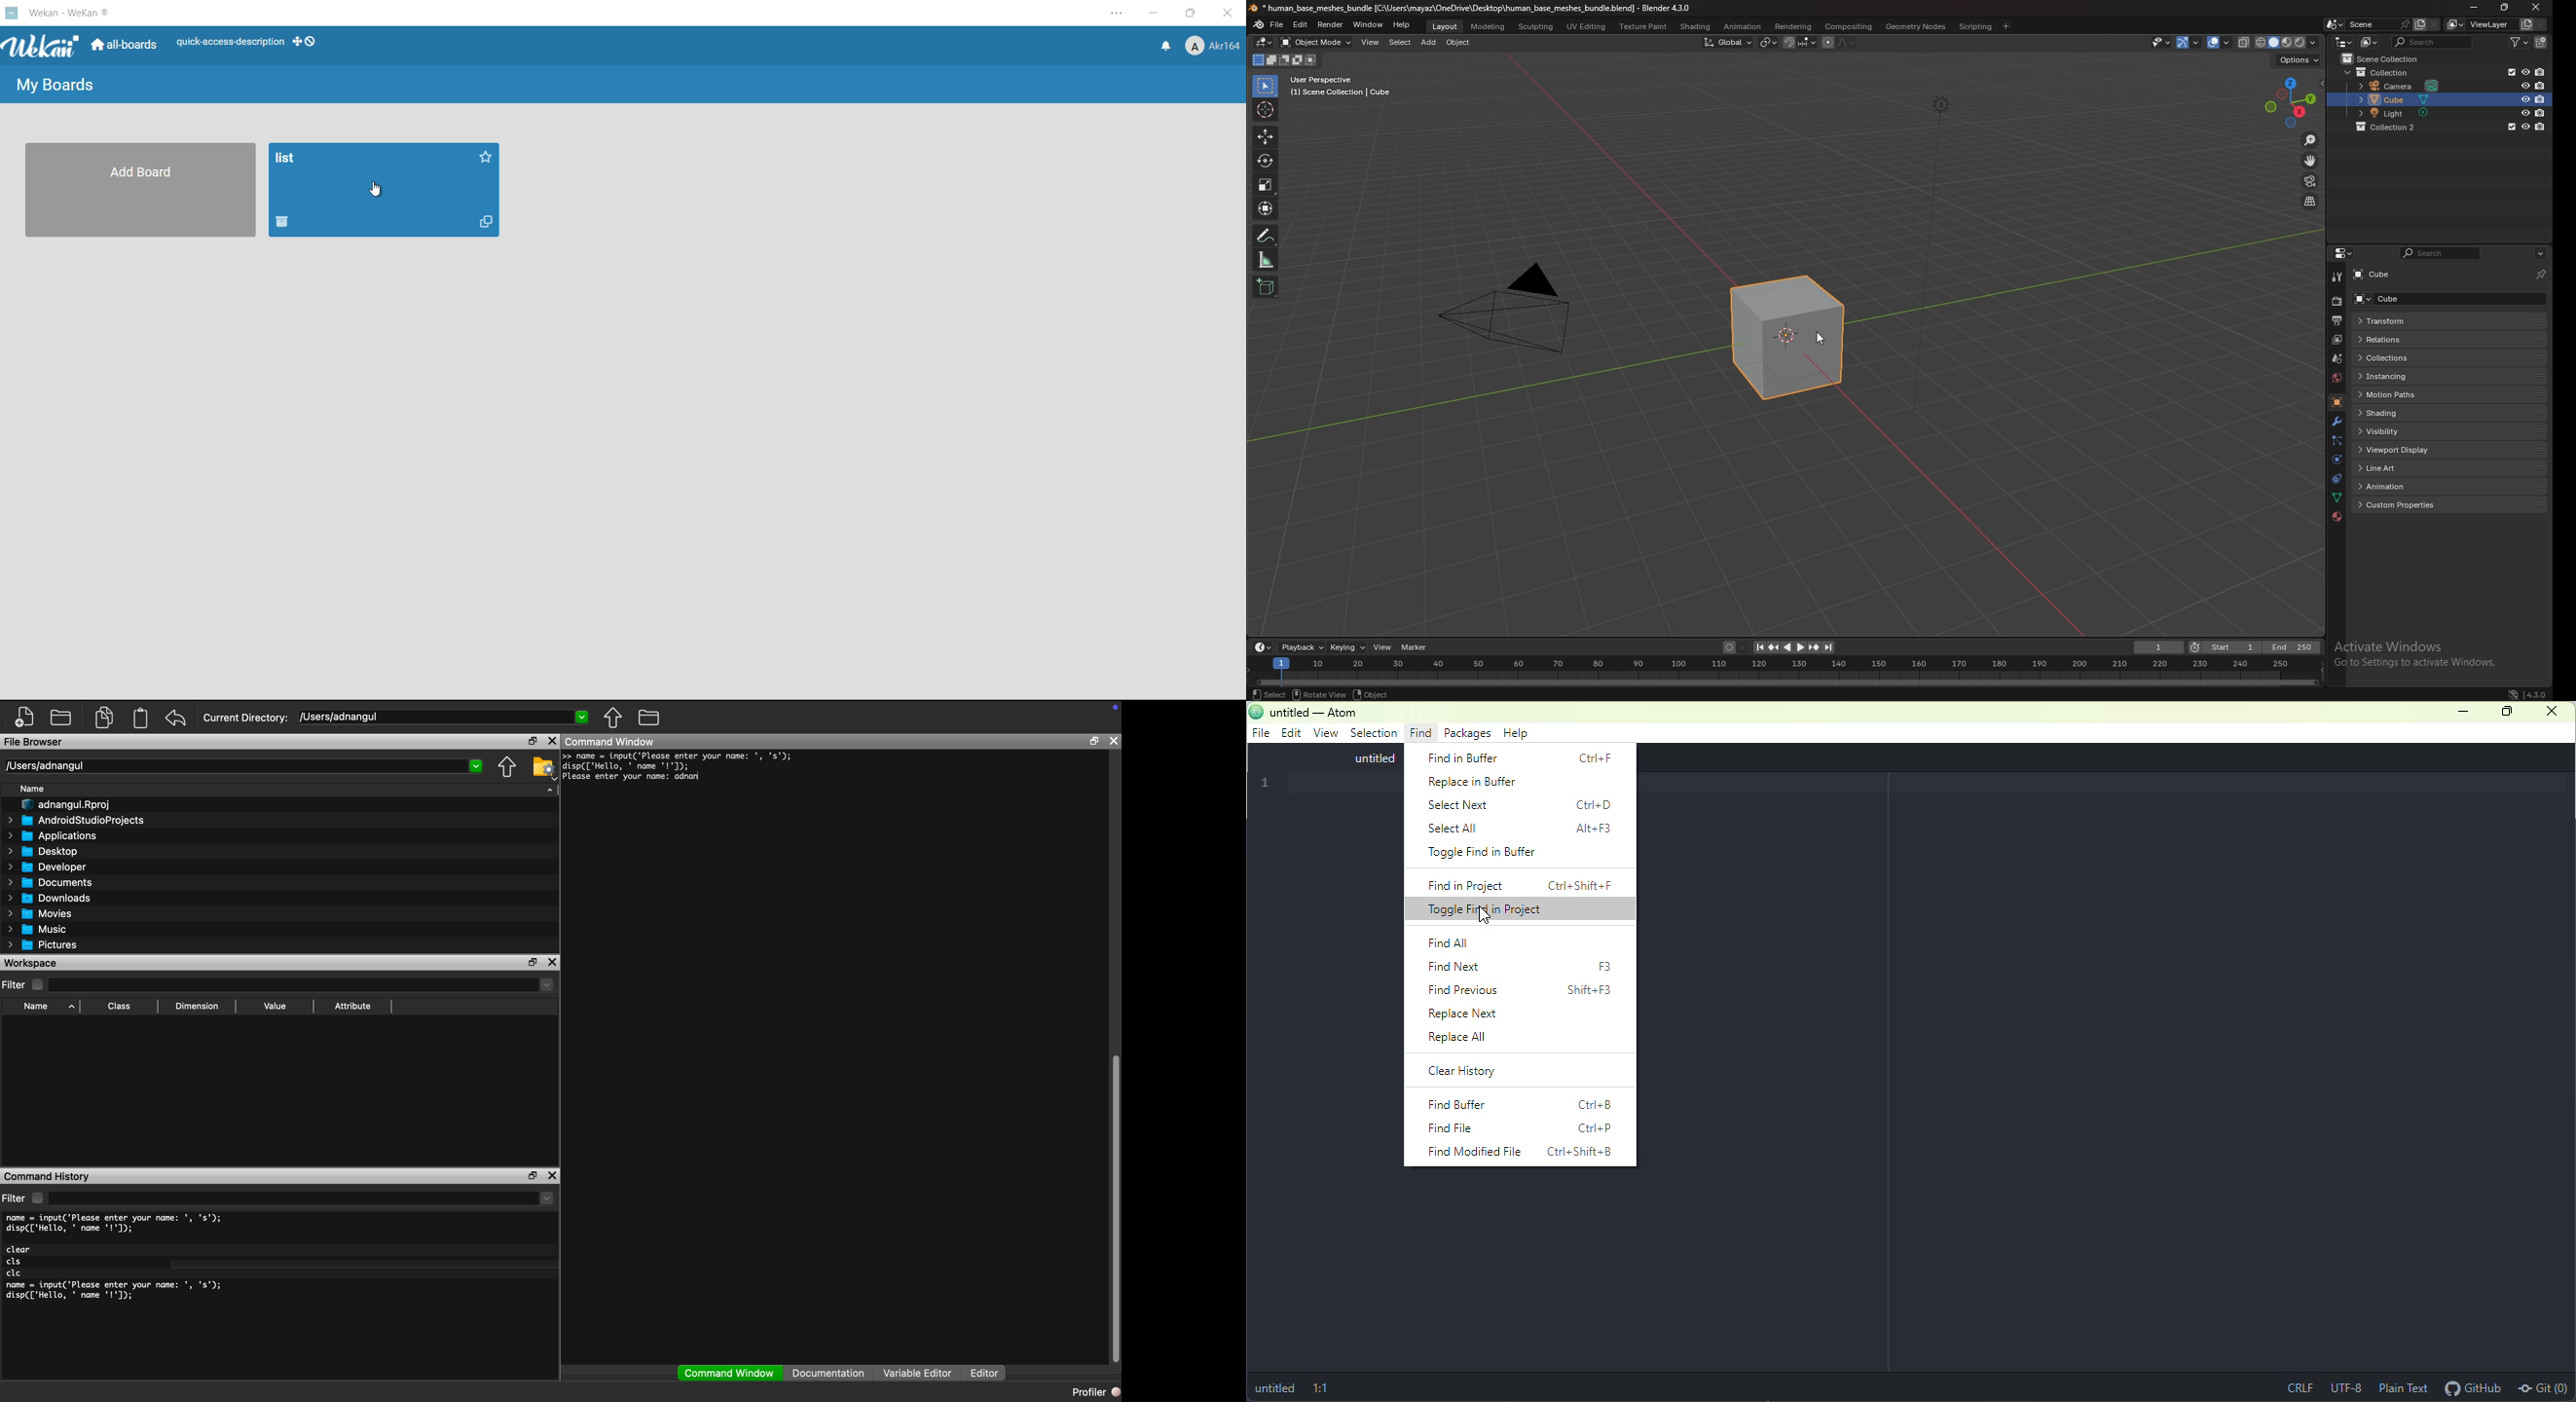 This screenshot has height=1428, width=2576. What do you see at coordinates (1814, 647) in the screenshot?
I see `jump to keyframe` at bounding box center [1814, 647].